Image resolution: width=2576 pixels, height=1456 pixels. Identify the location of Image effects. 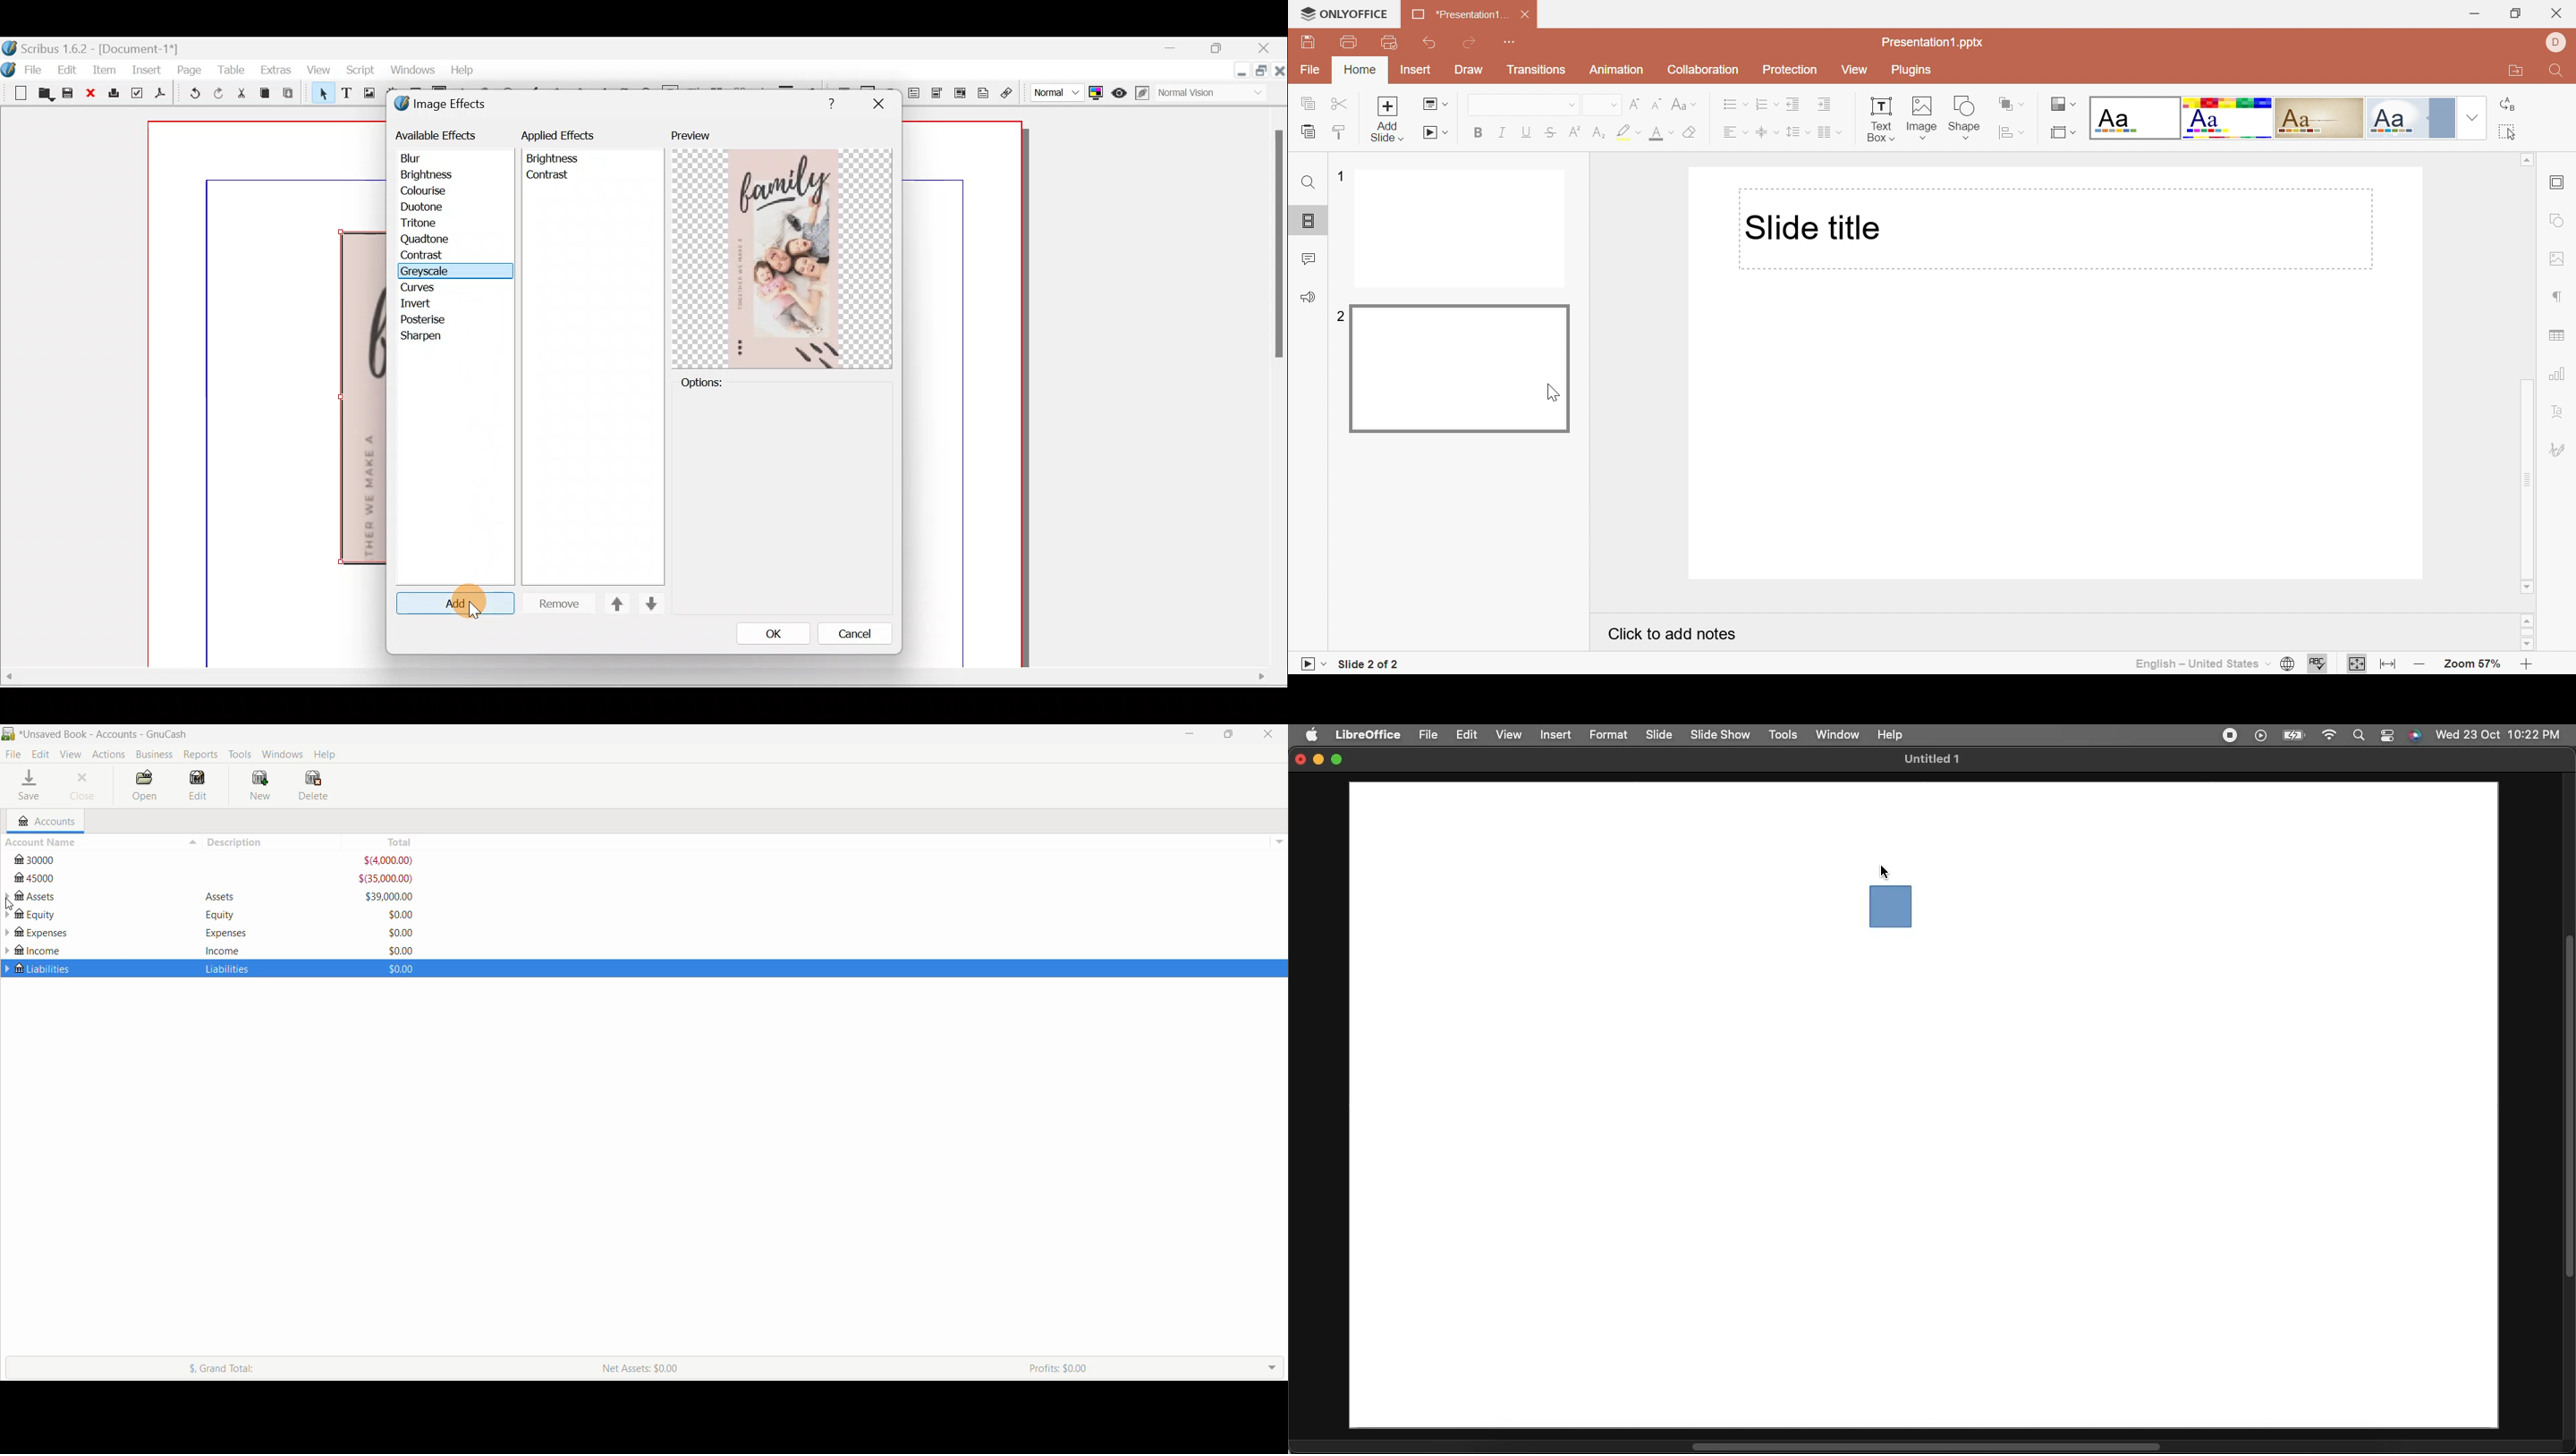
(447, 104).